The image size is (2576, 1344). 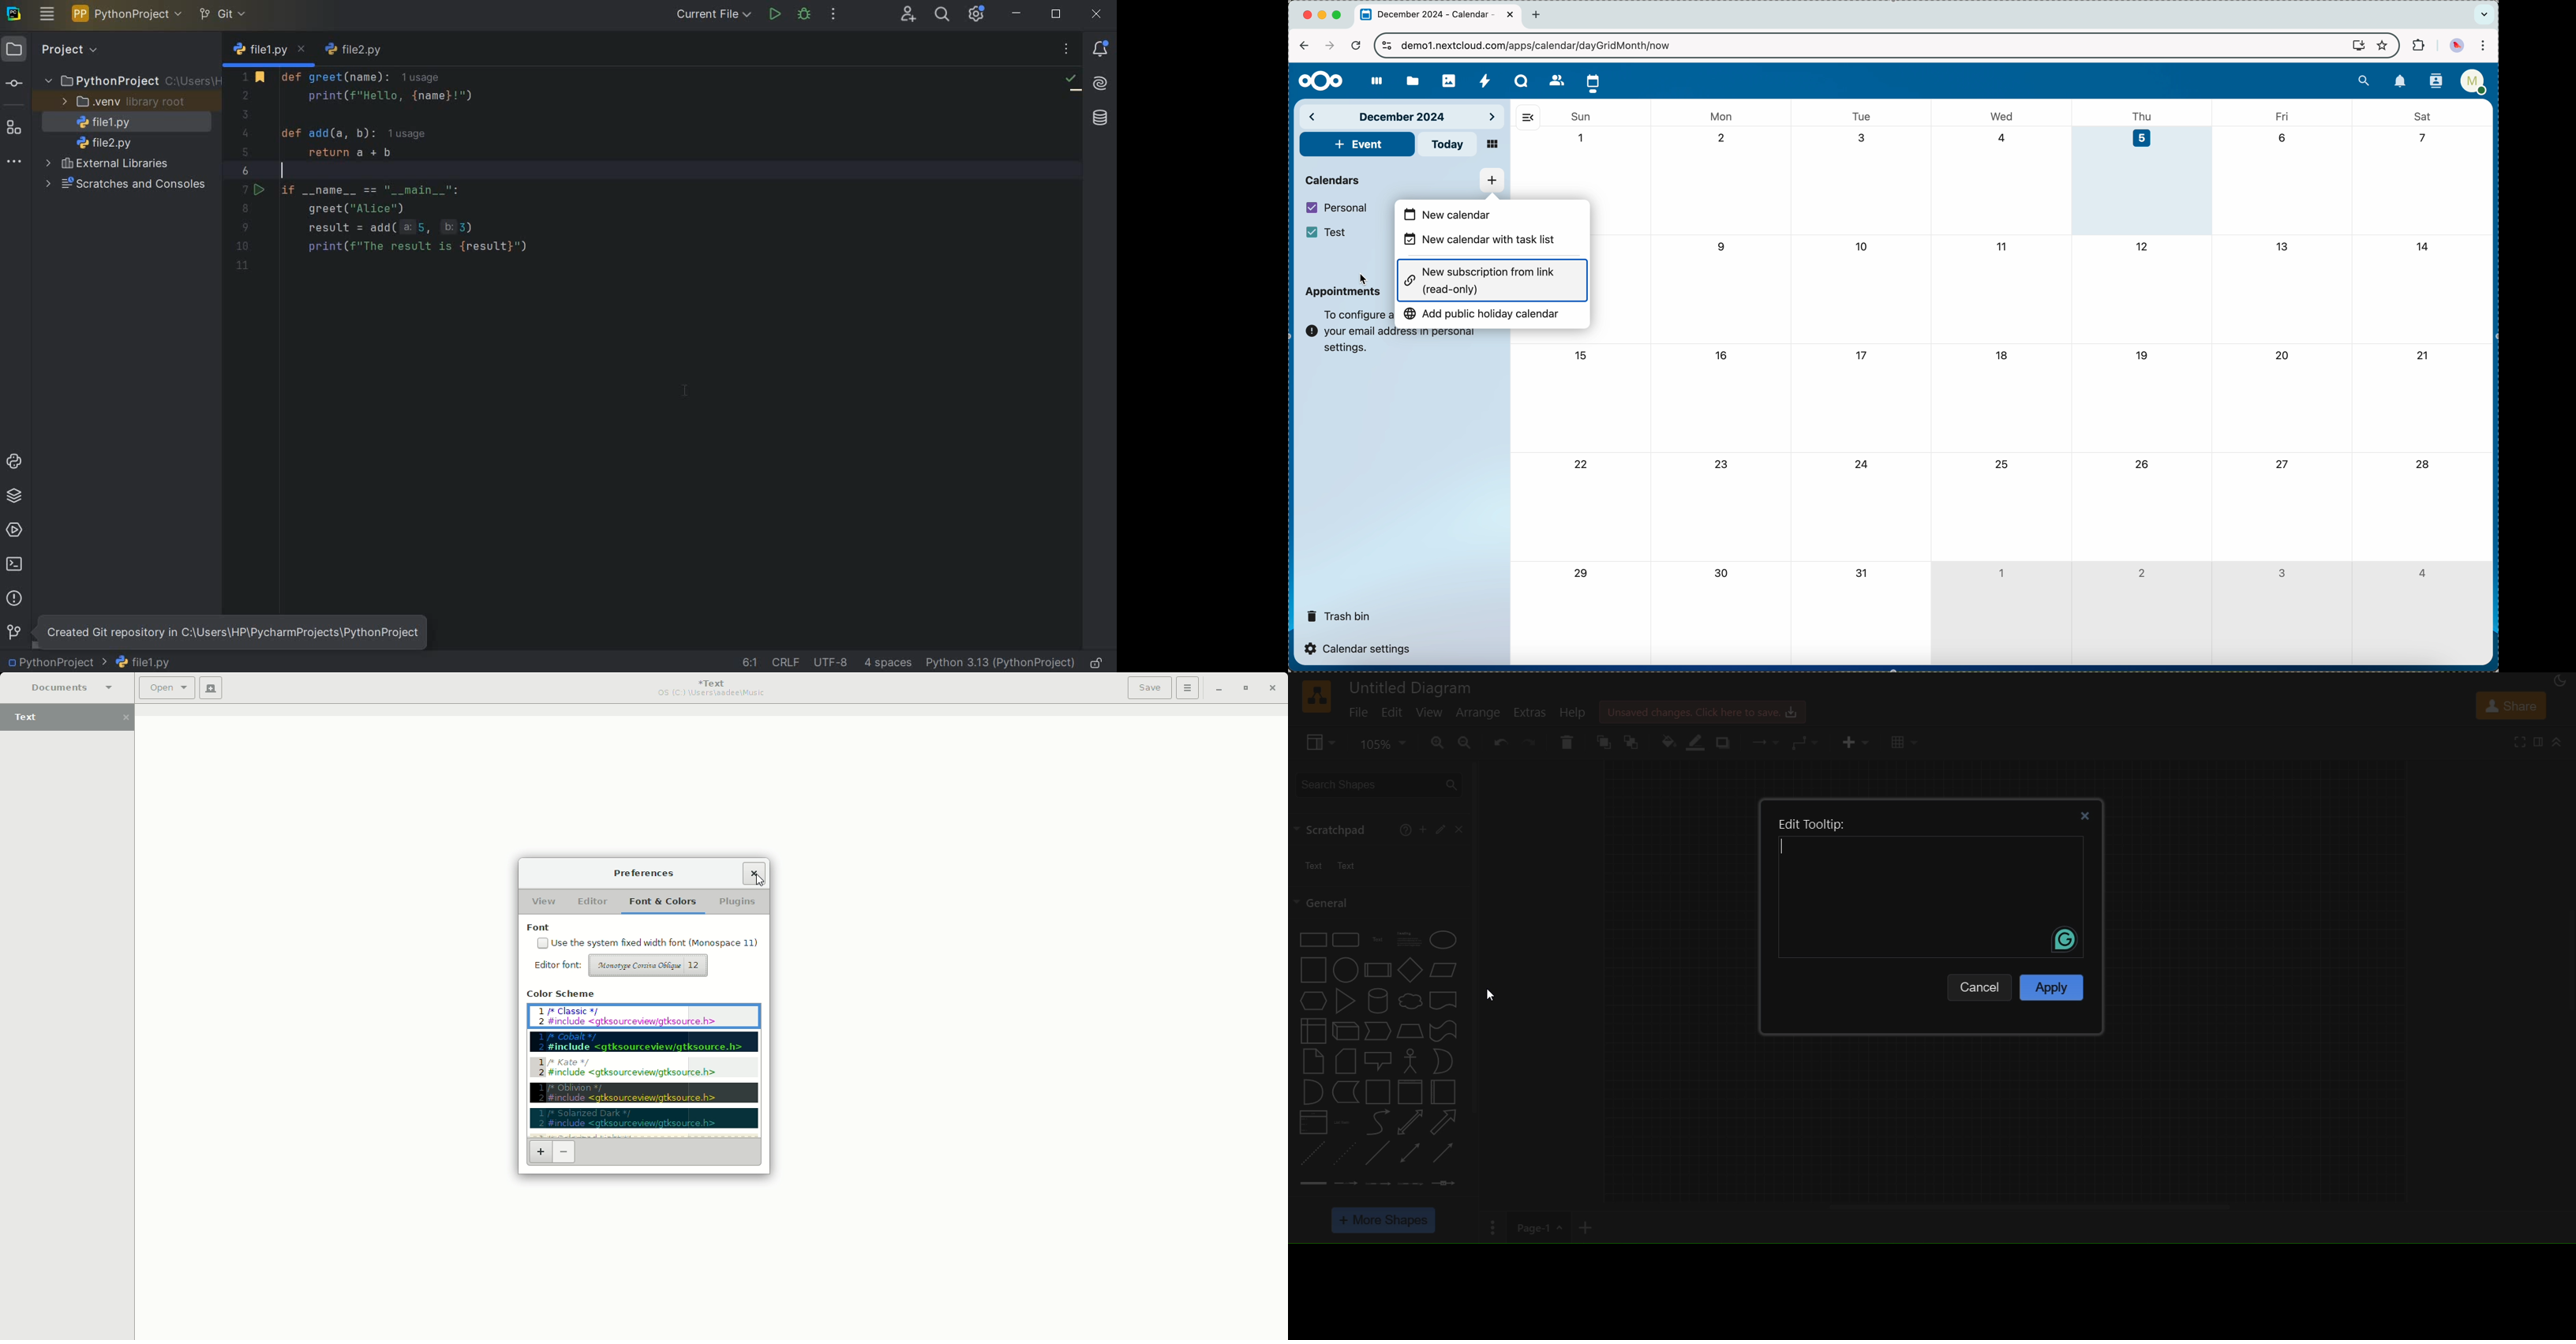 What do you see at coordinates (1527, 1227) in the screenshot?
I see `page 1` at bounding box center [1527, 1227].